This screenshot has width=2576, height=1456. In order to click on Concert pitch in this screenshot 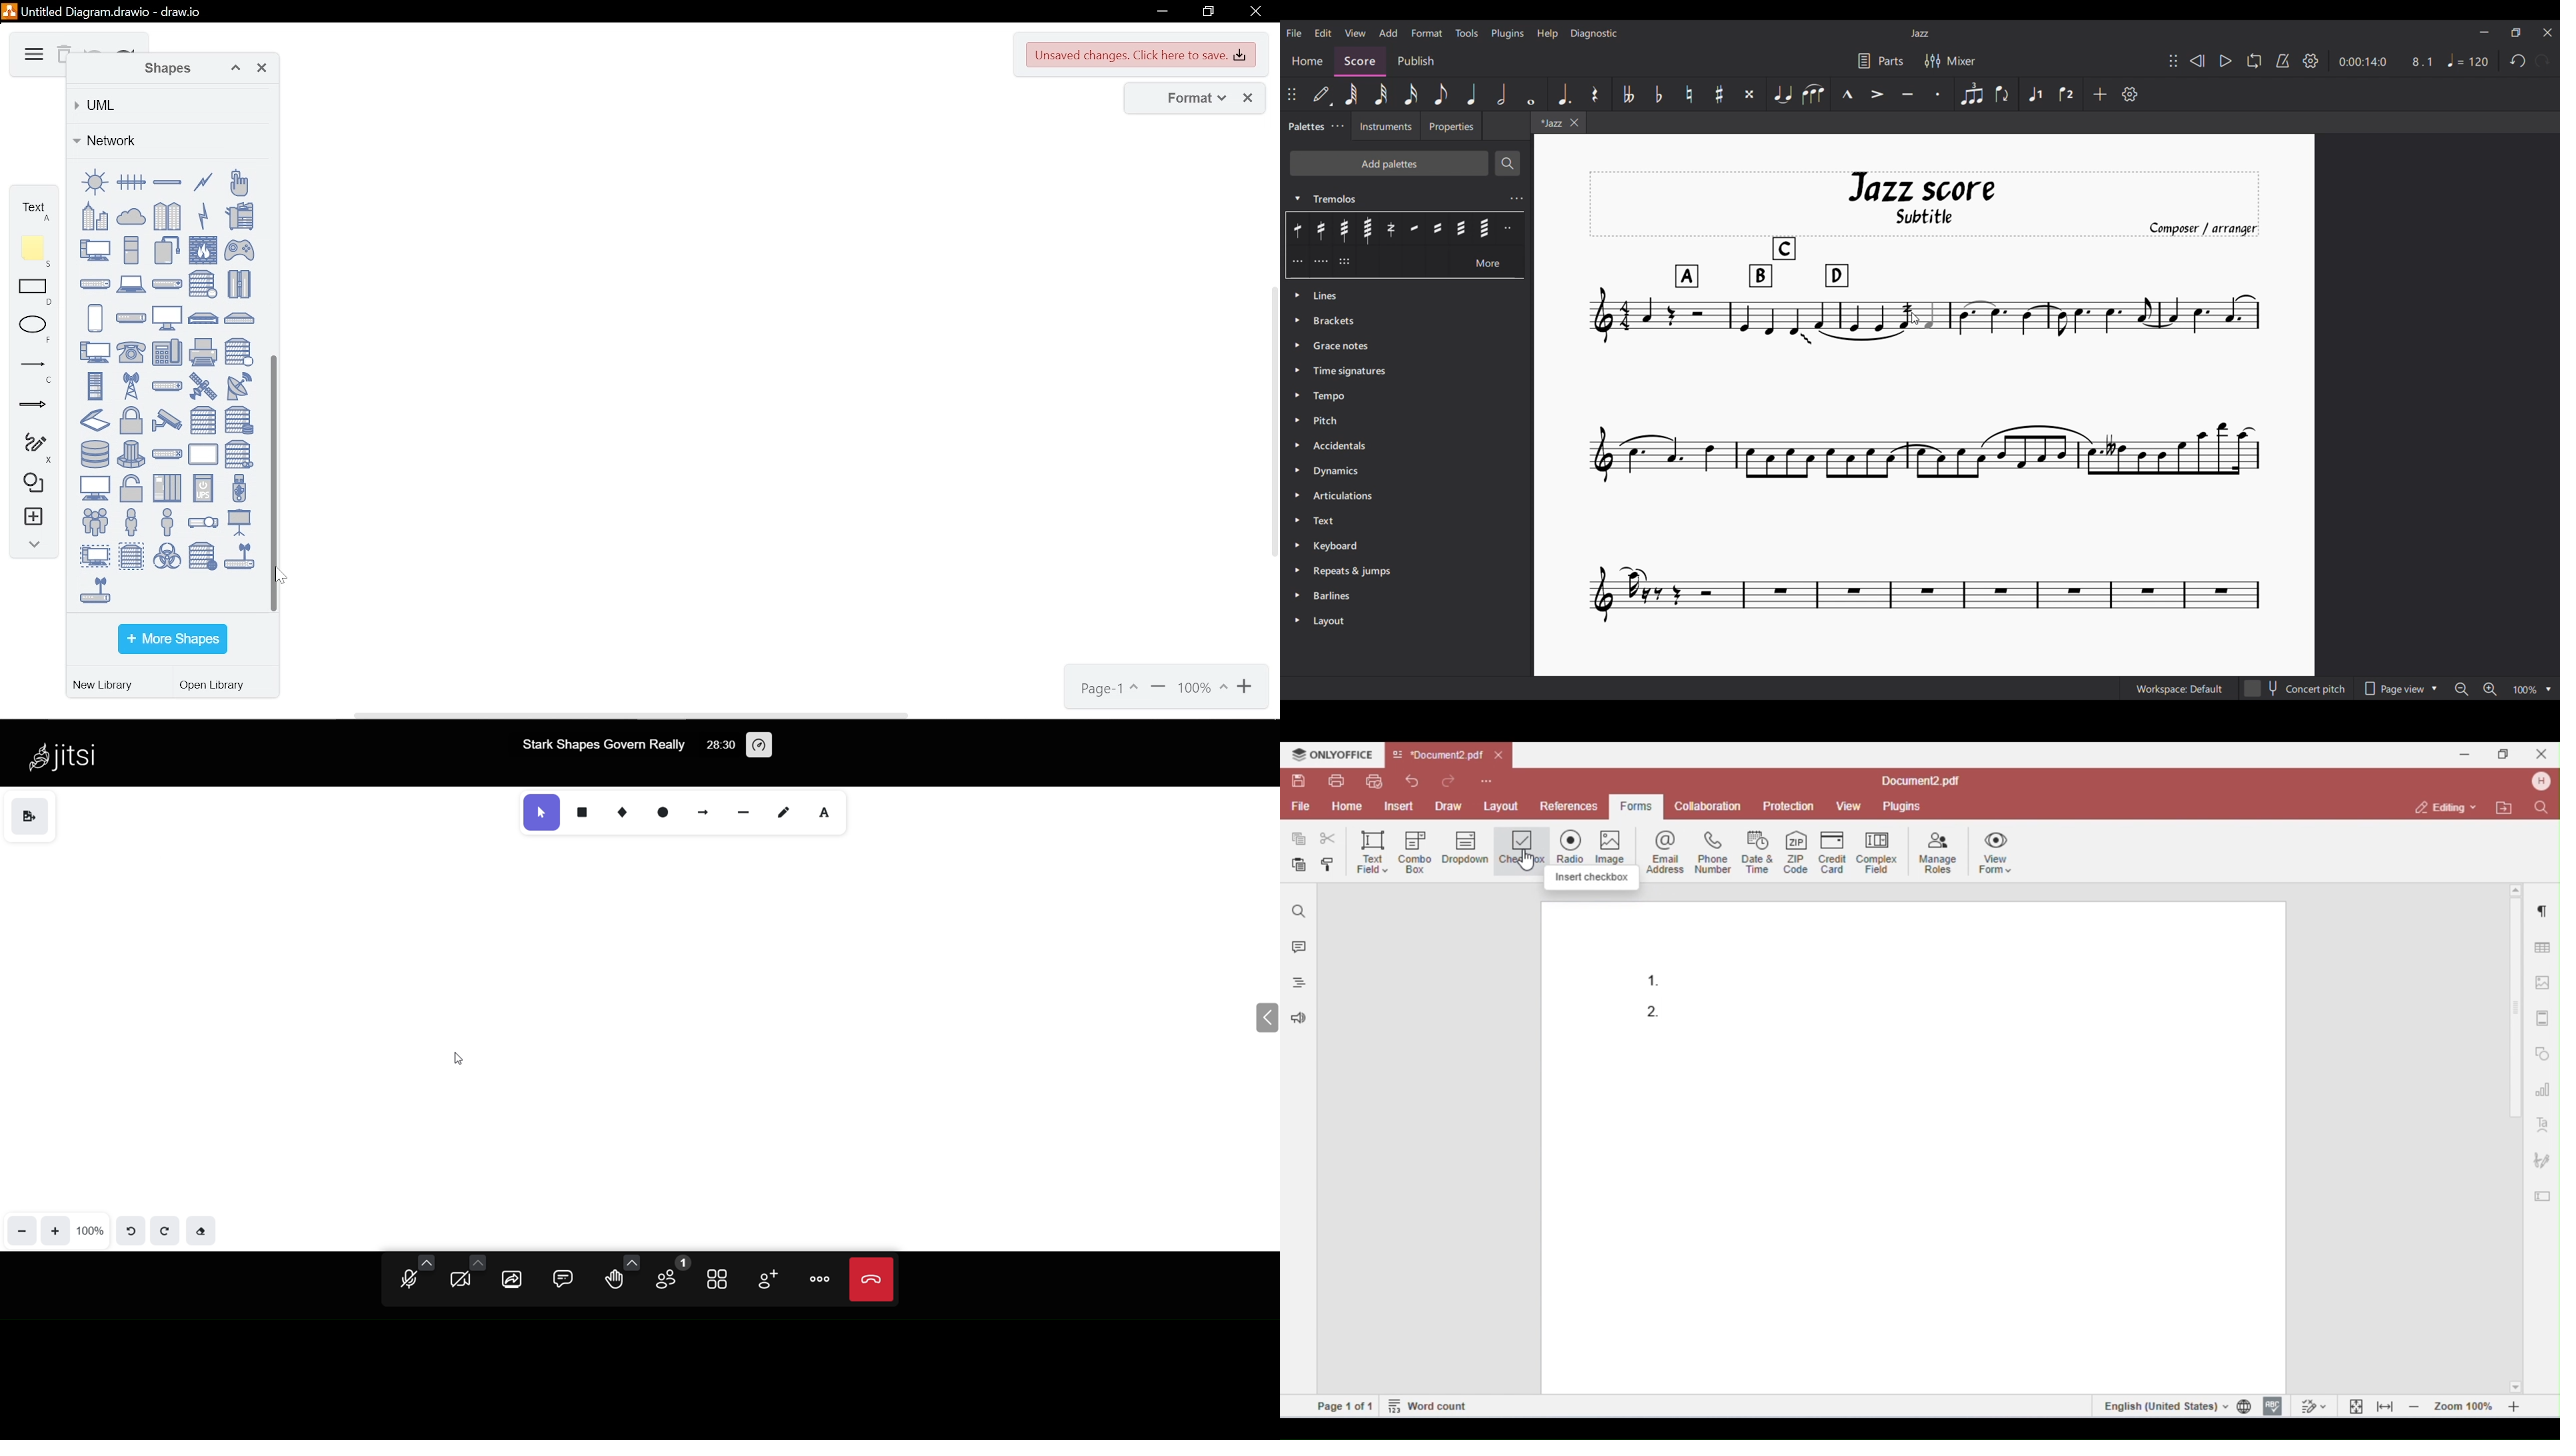, I will do `click(2295, 688)`.